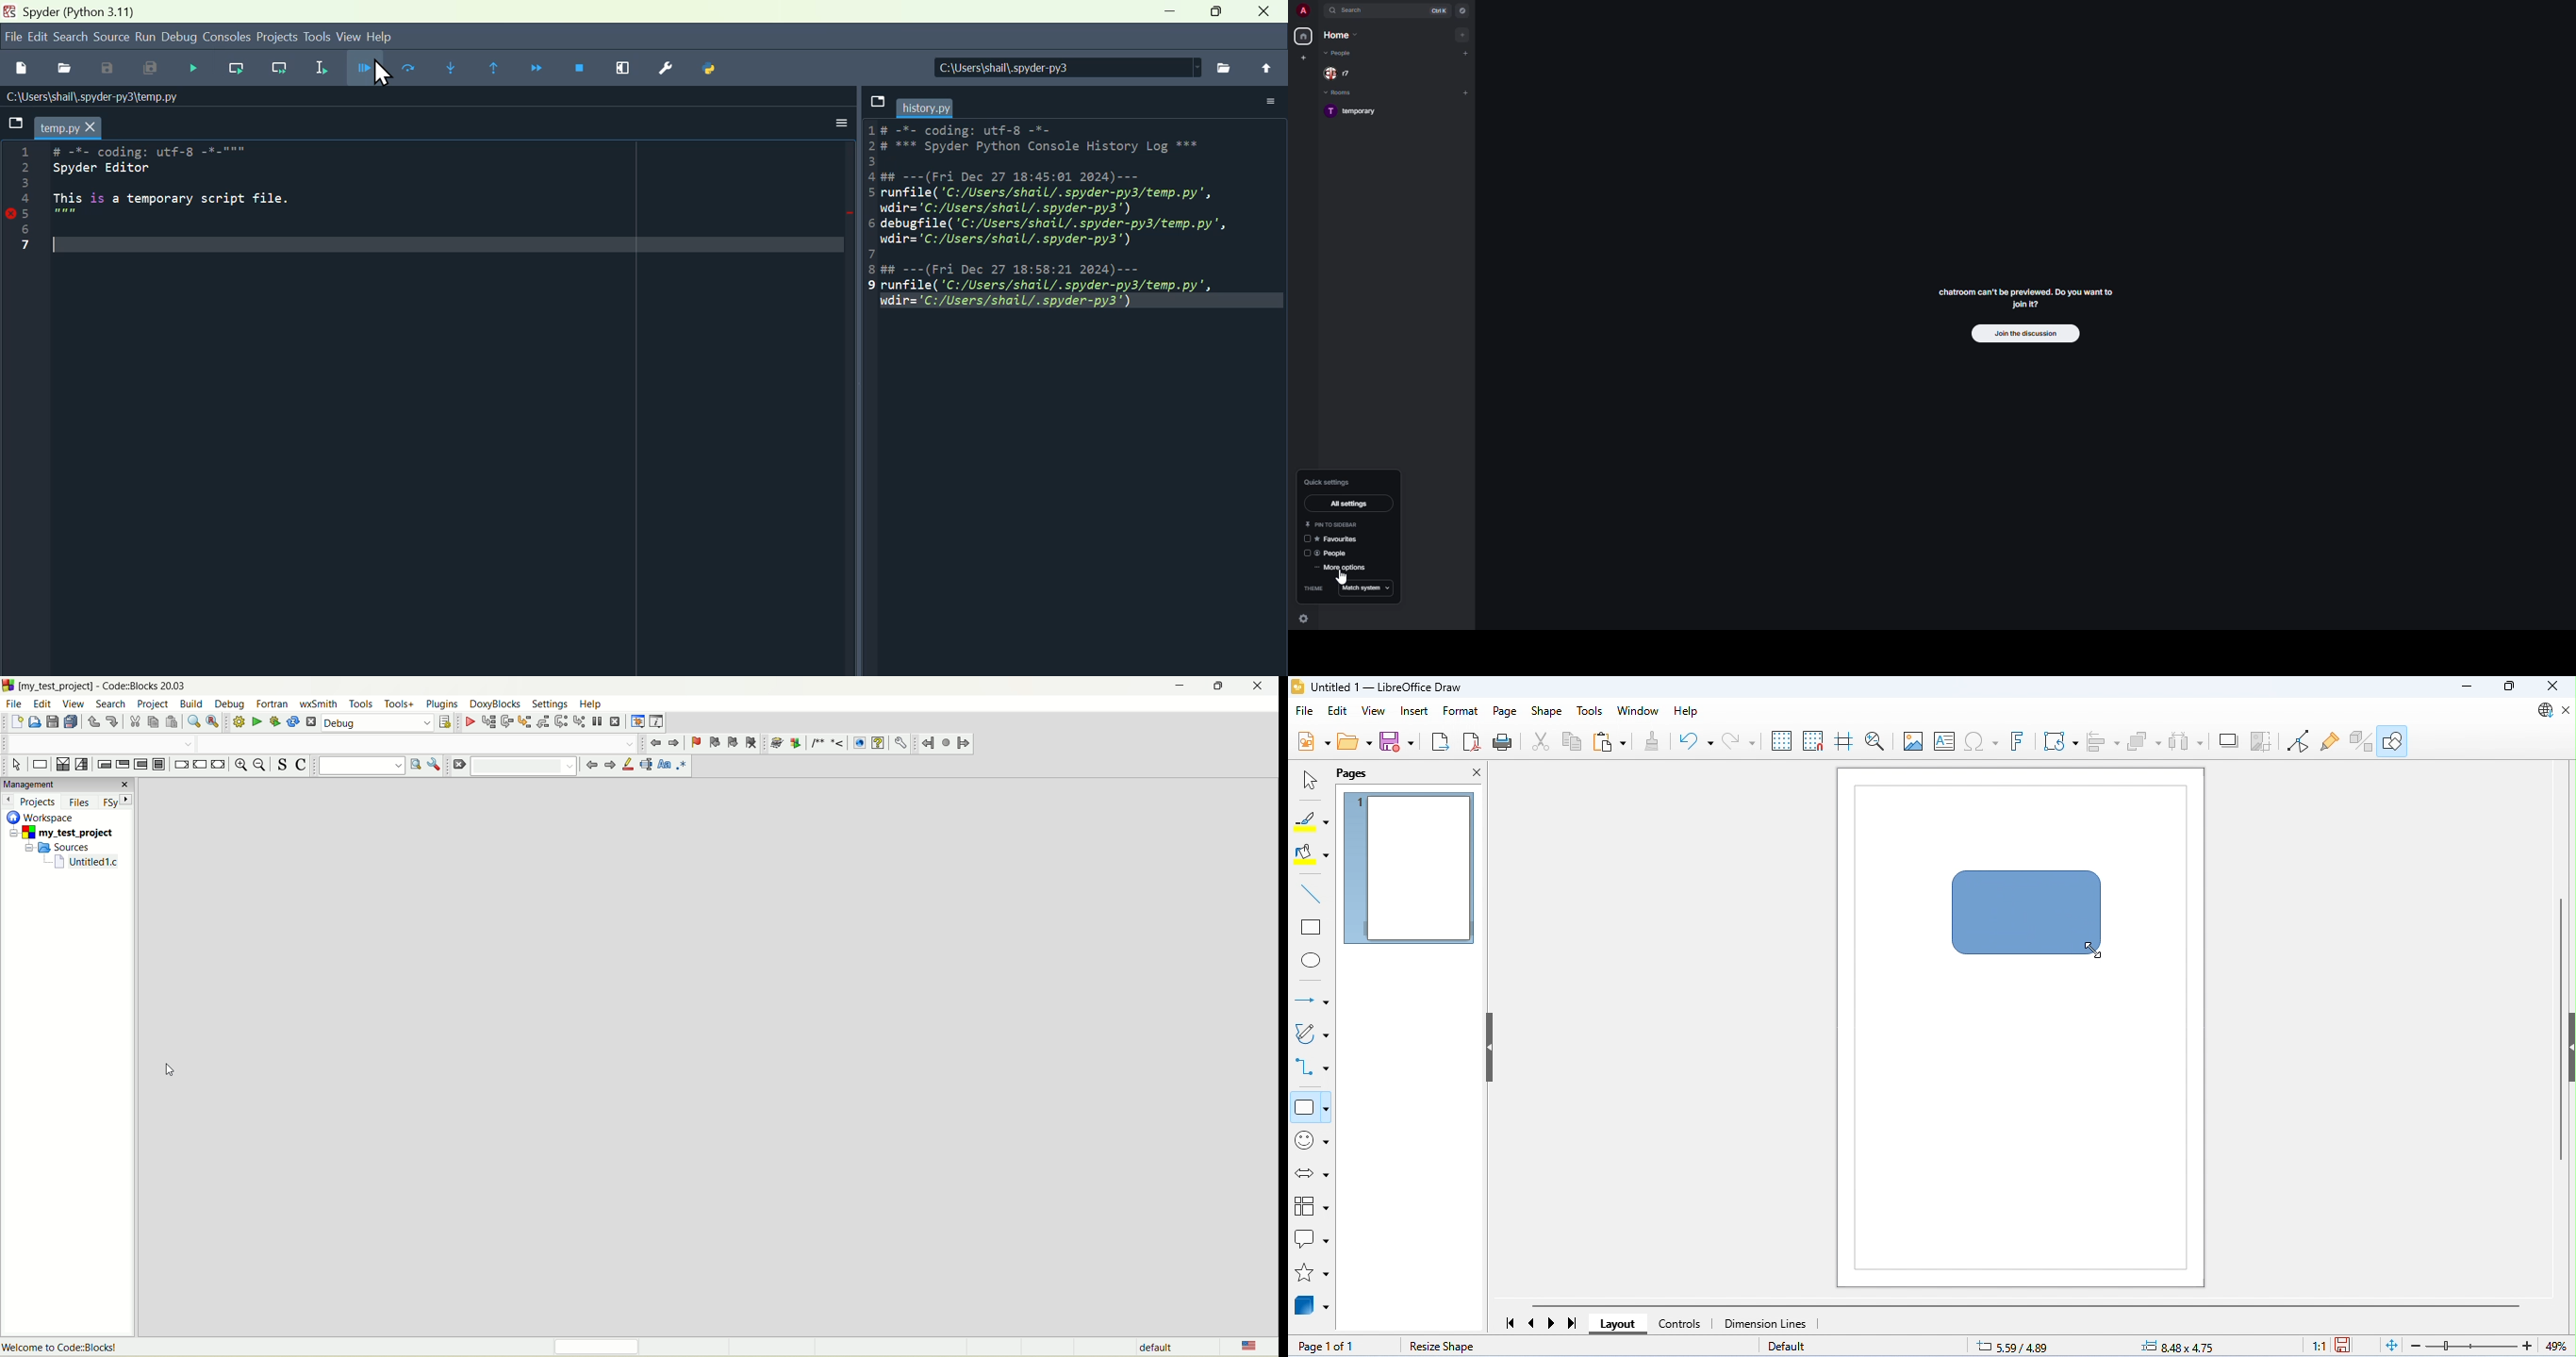  I want to click on File upload, so click(1269, 66).